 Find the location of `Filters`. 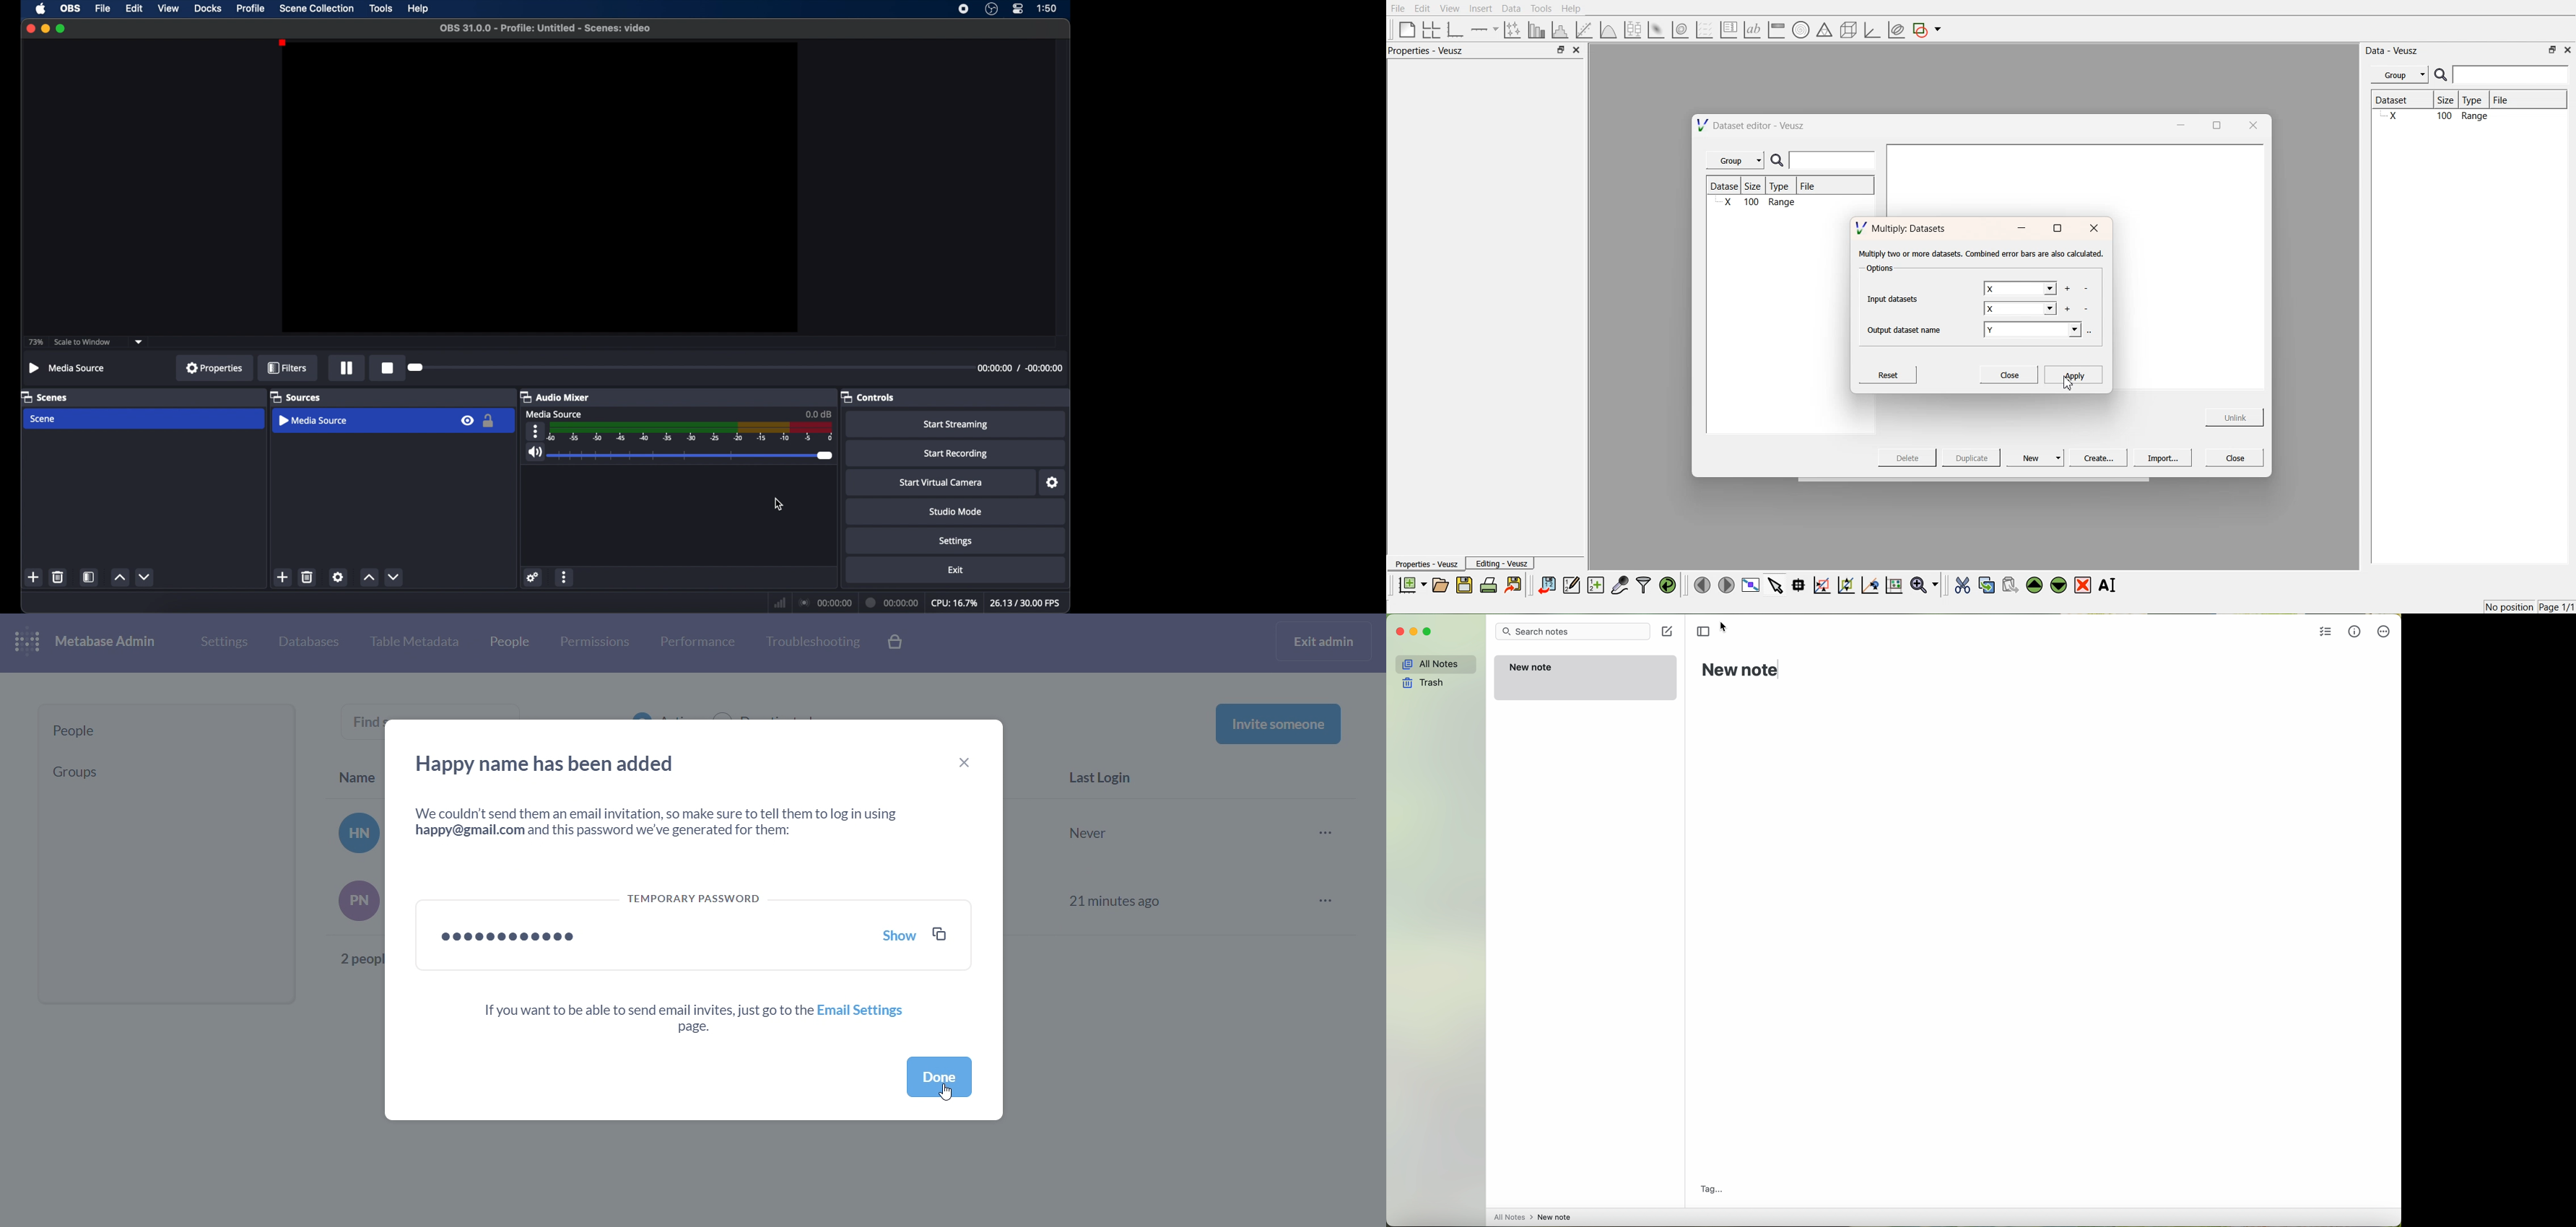

Filters is located at coordinates (288, 369).